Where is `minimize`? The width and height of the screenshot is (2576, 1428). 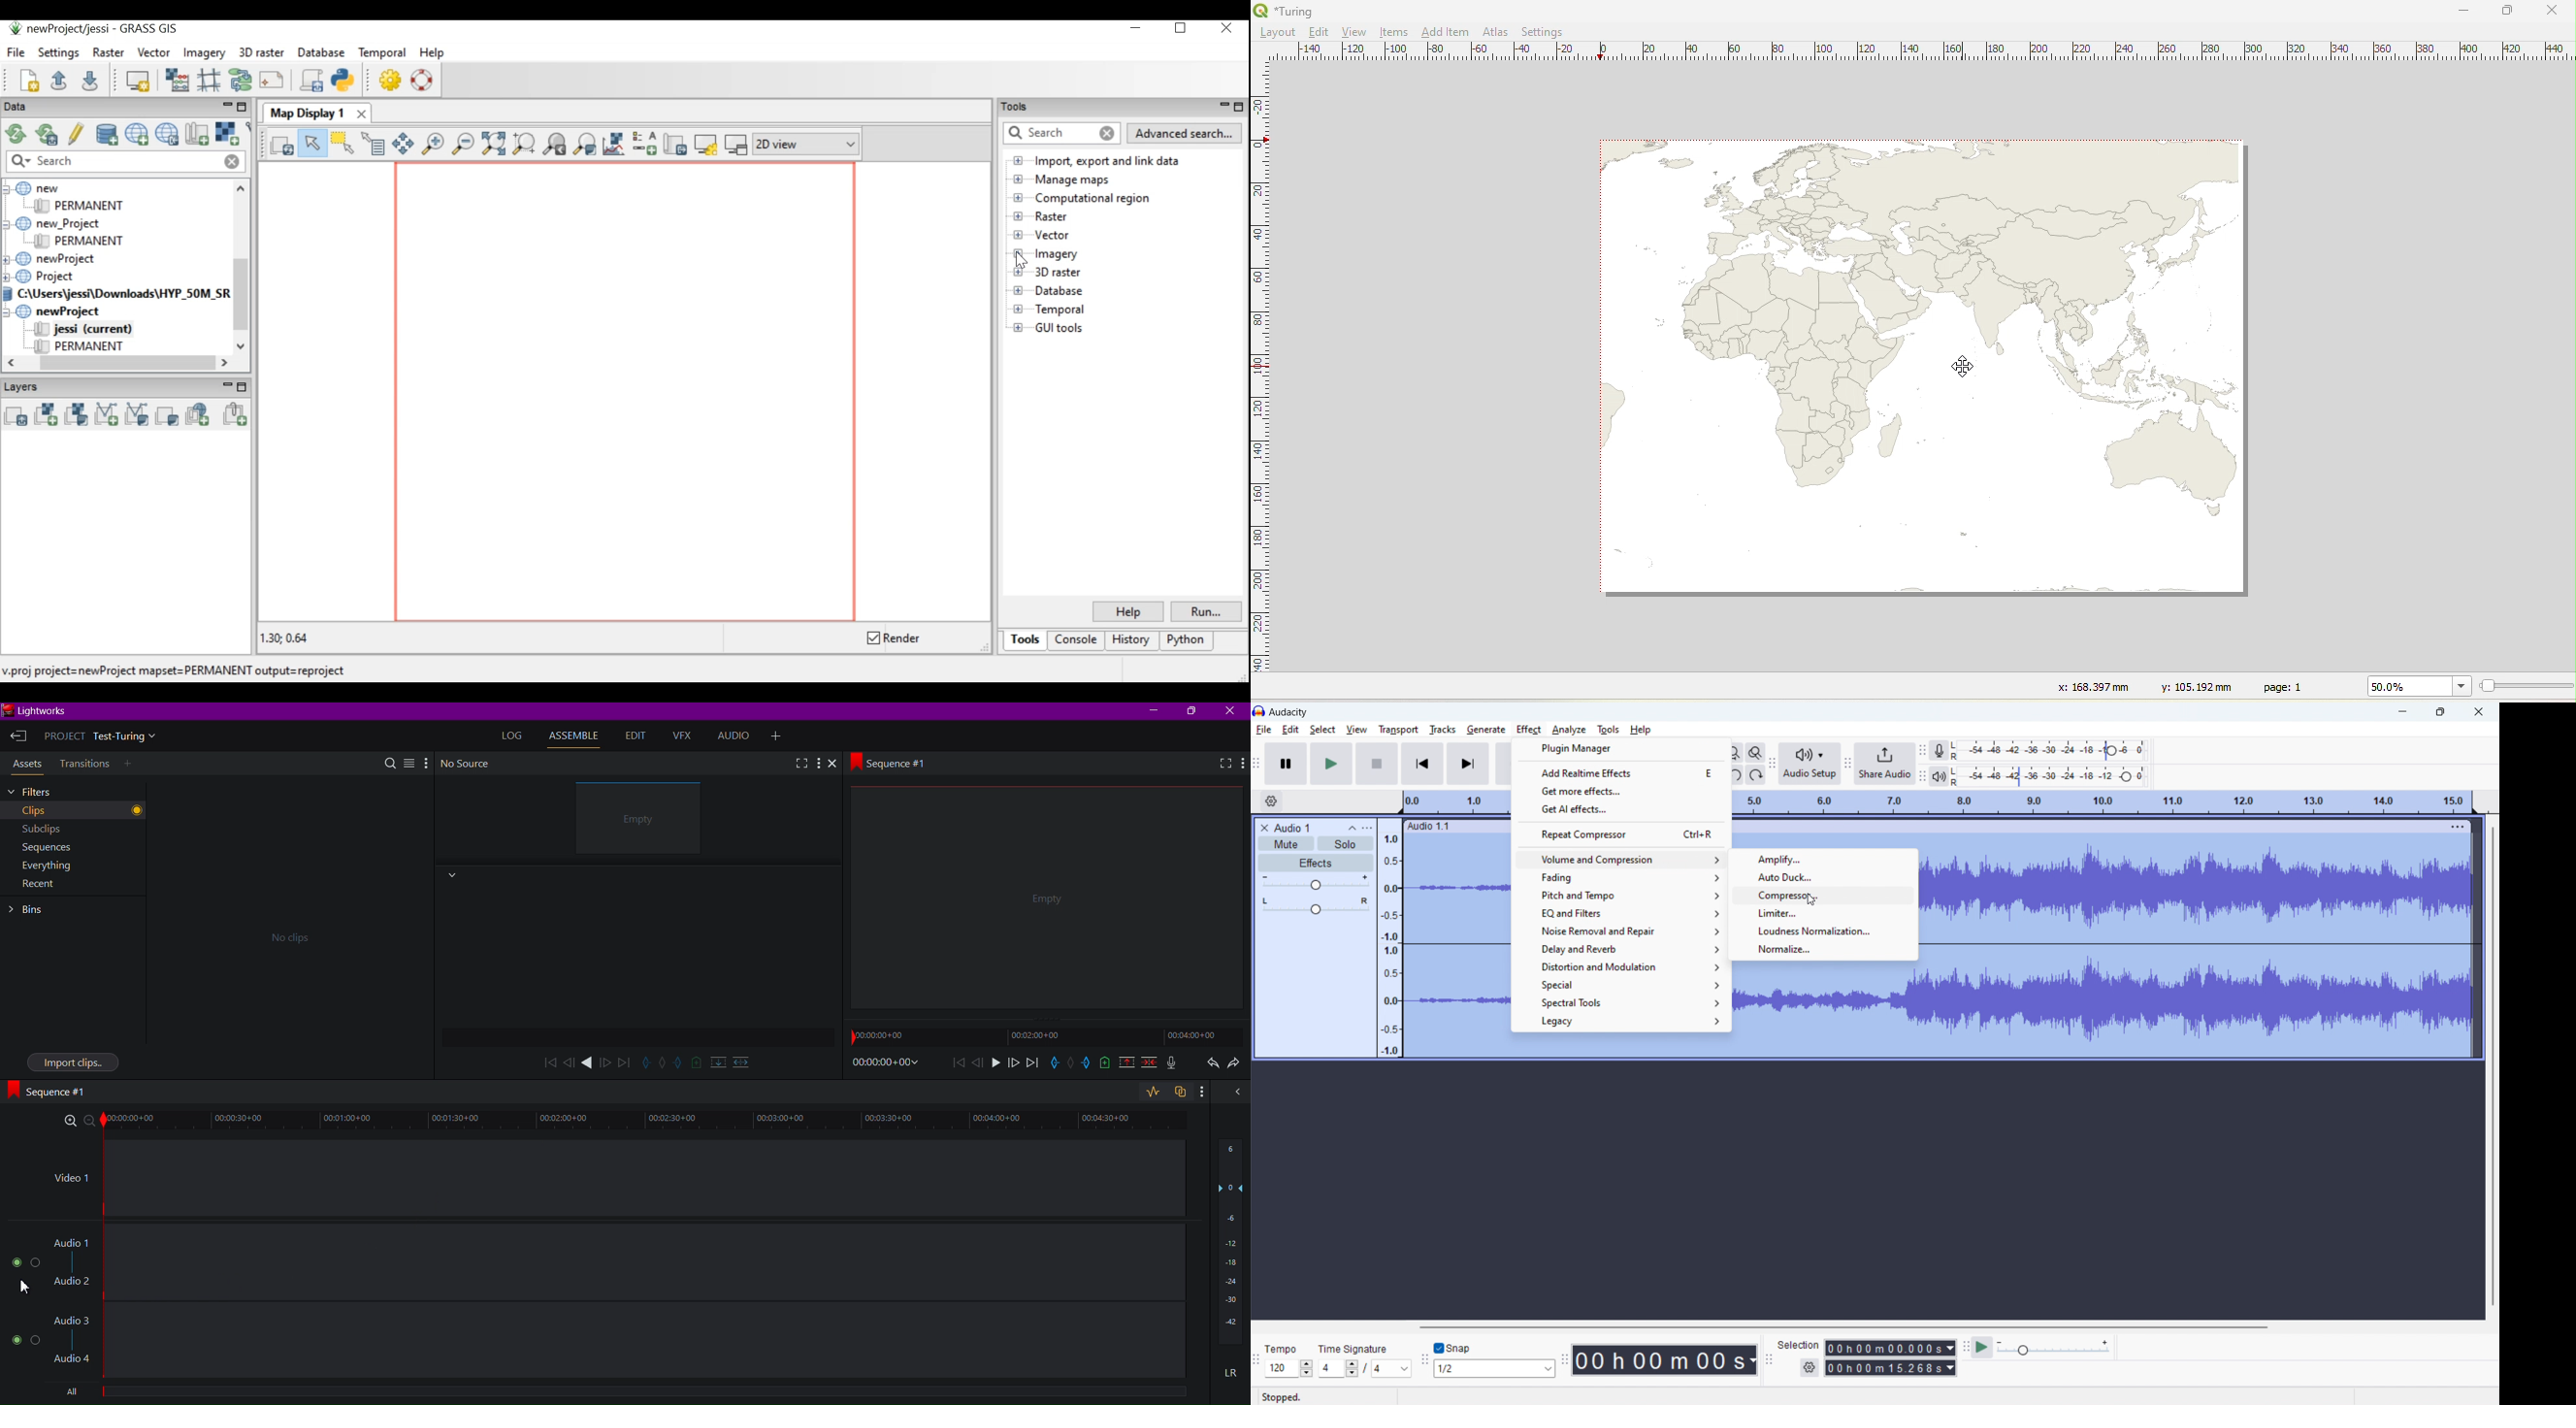
minimize is located at coordinates (2402, 712).